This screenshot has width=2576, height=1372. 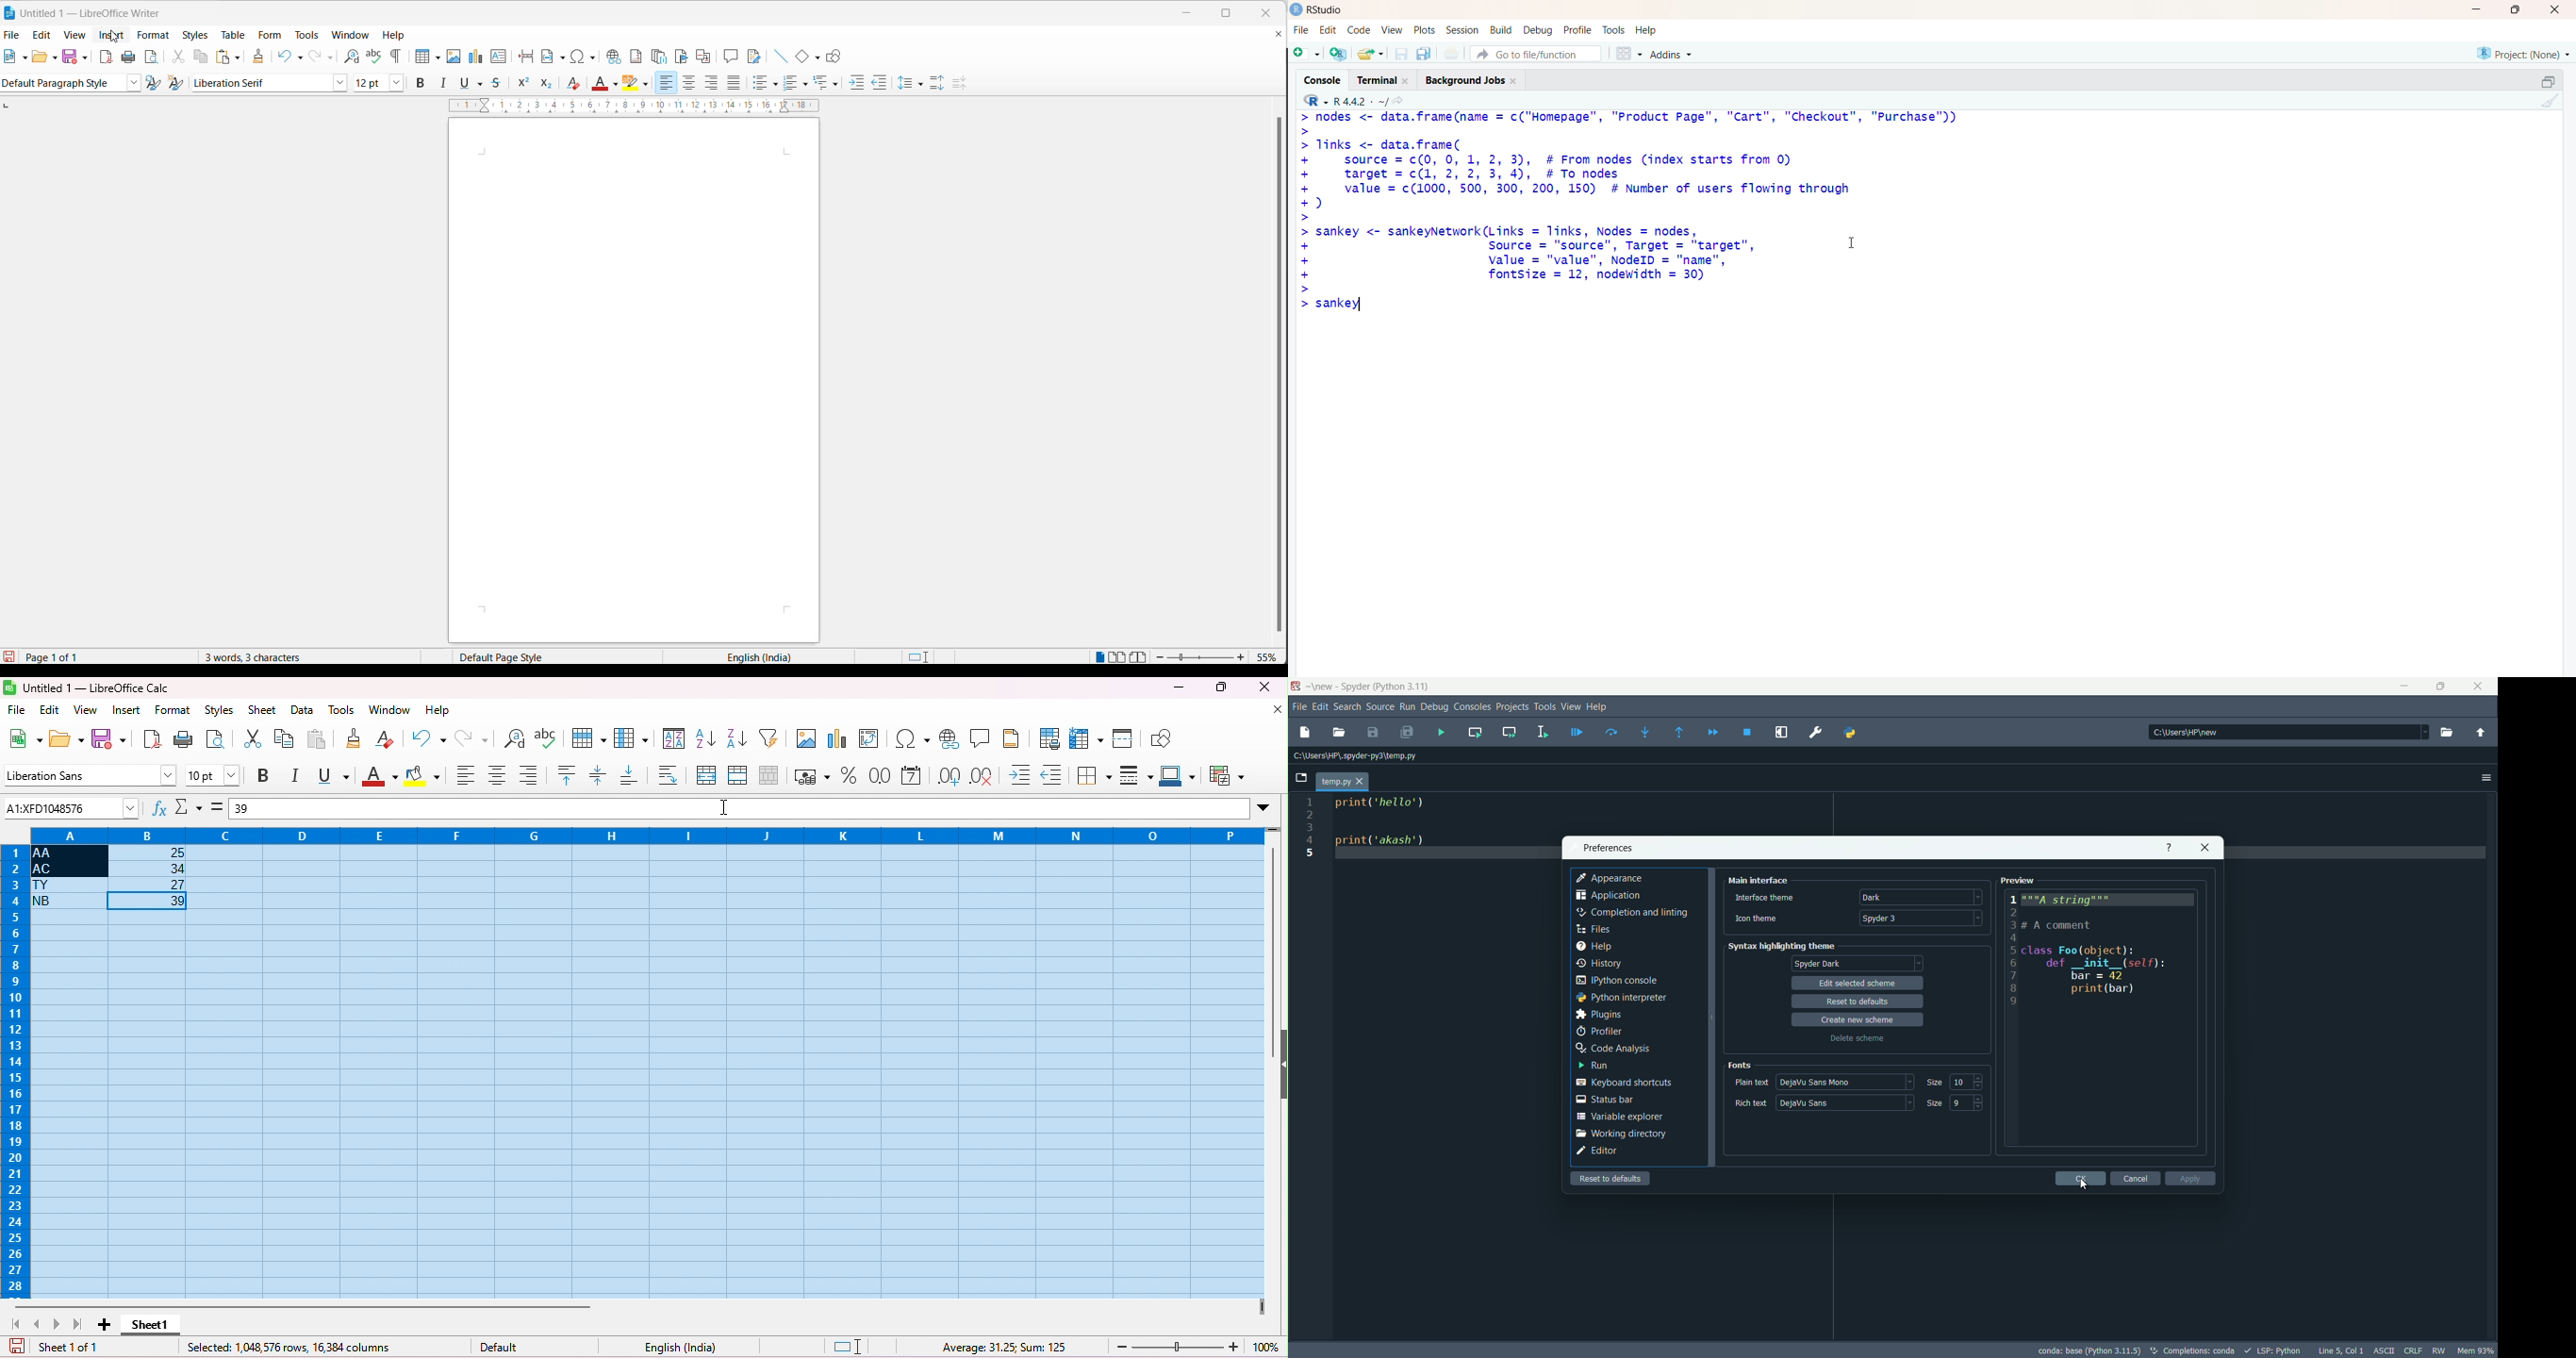 I want to click on exit, so click(x=2553, y=11).